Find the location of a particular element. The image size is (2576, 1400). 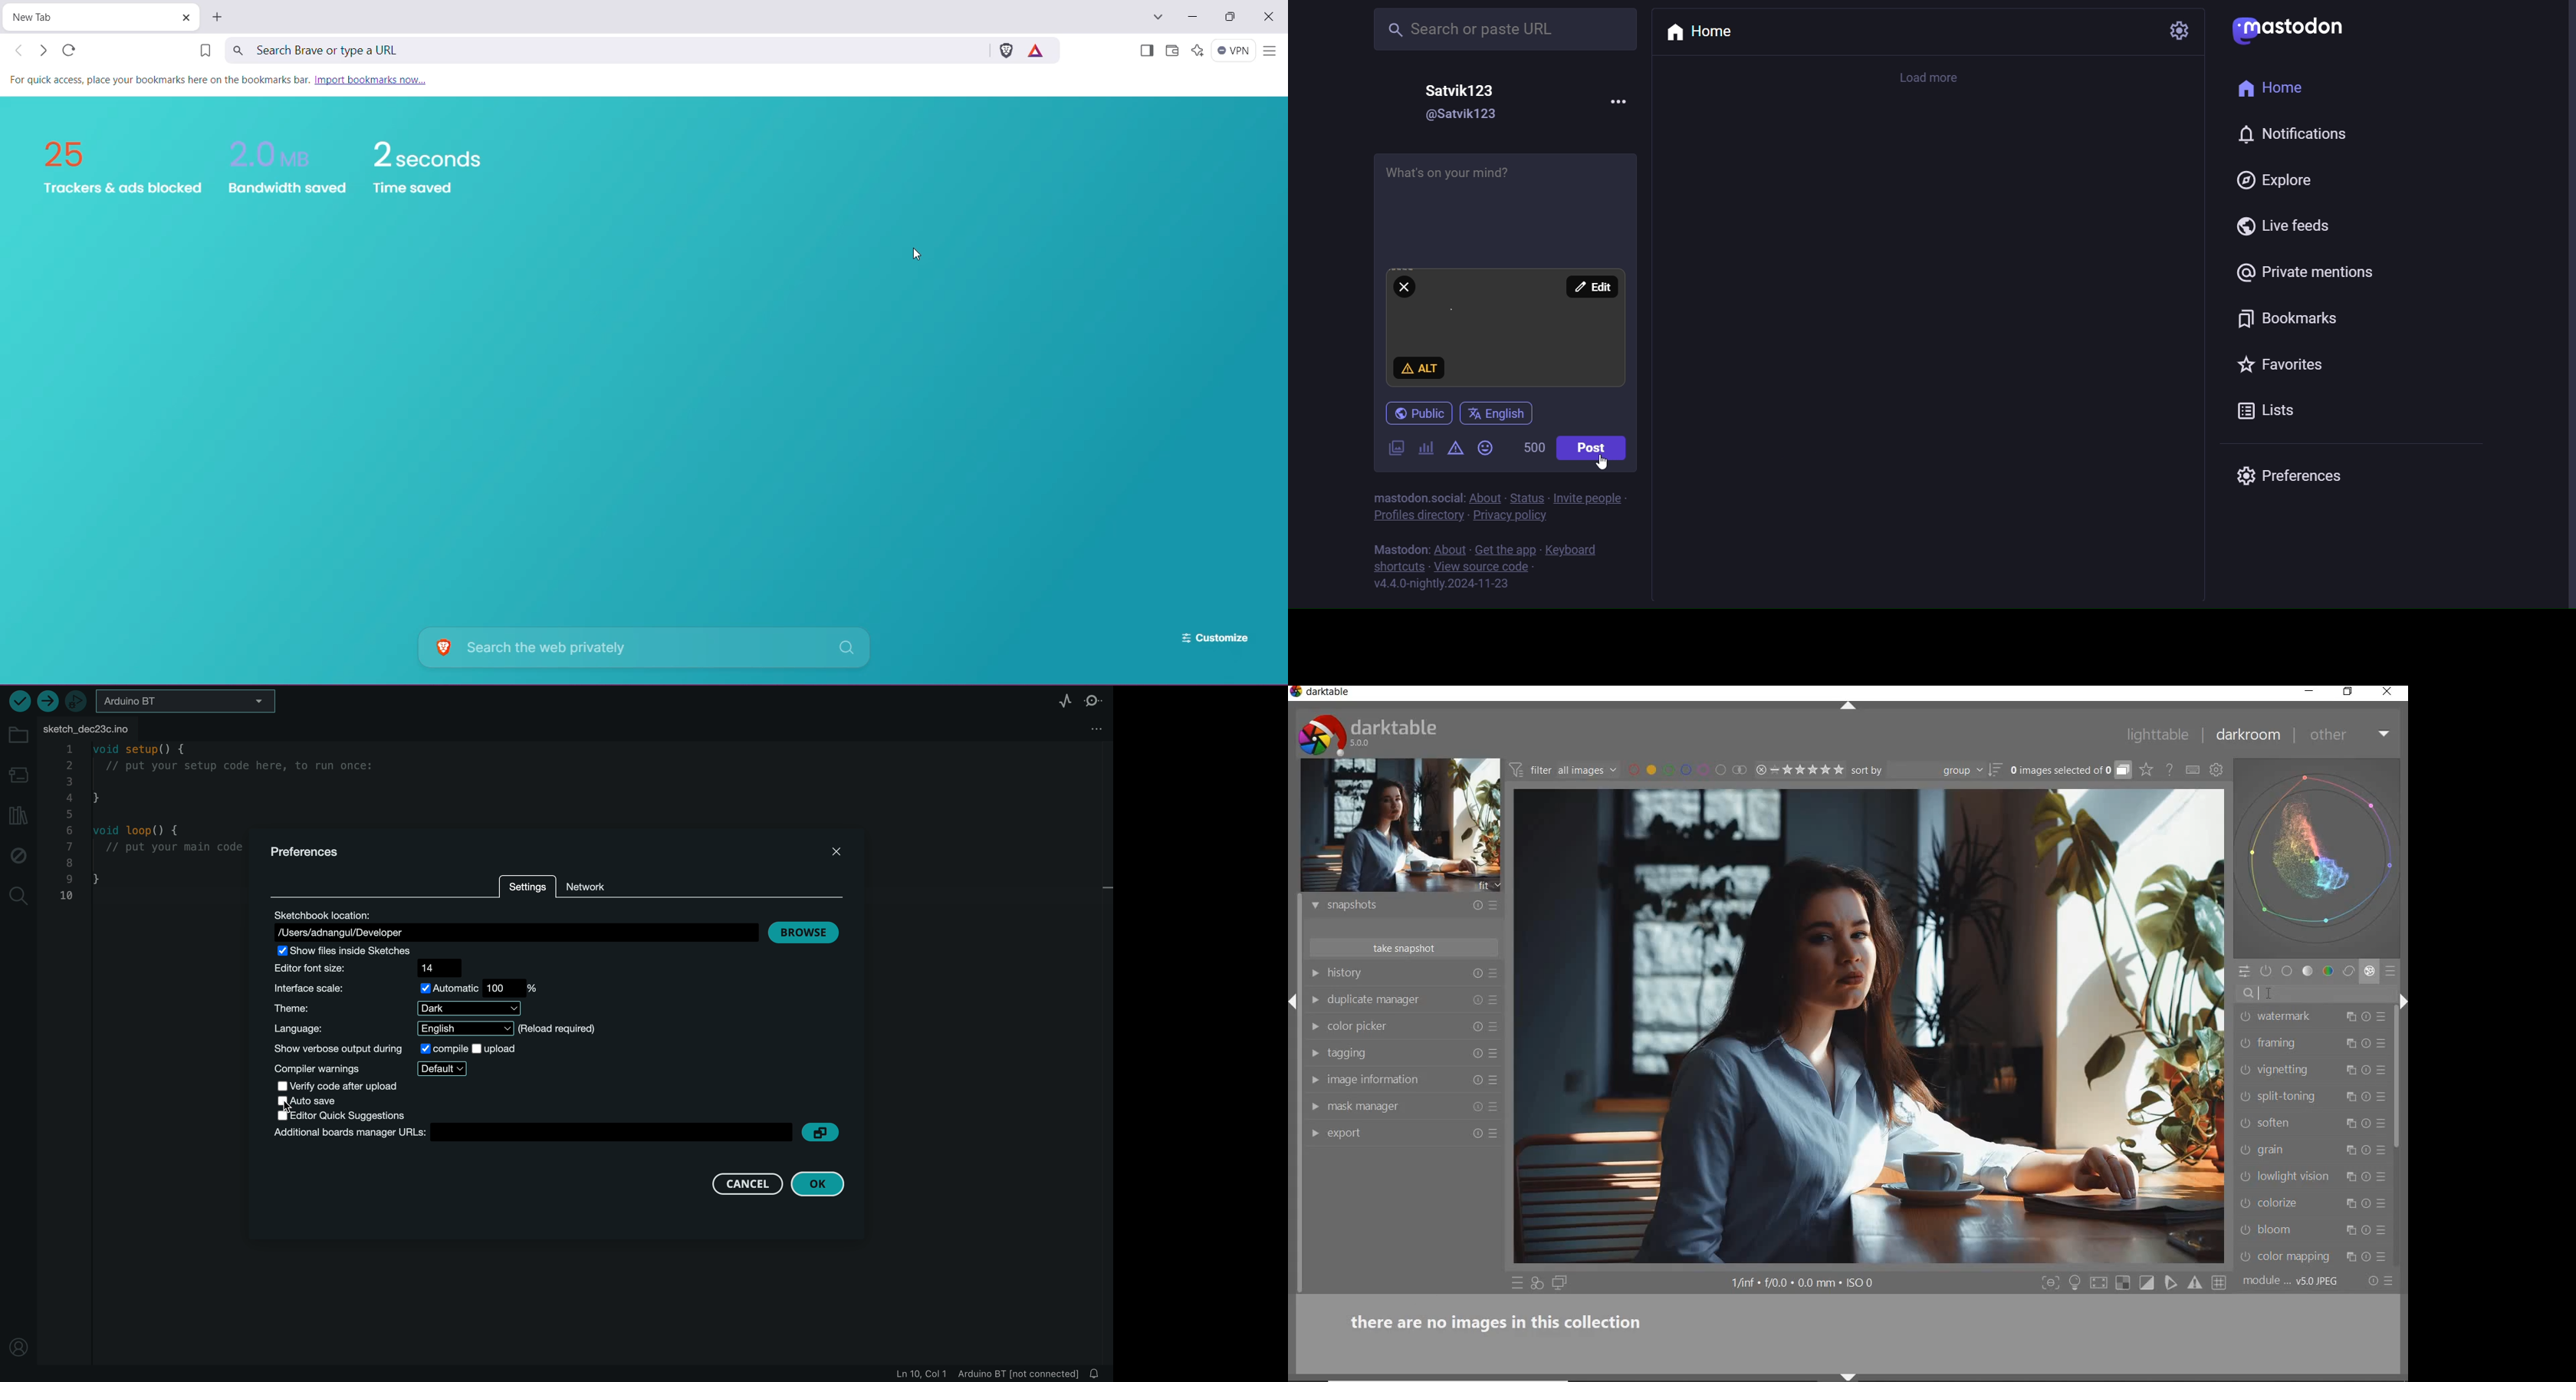

shift+ctrl+b is located at coordinates (1849, 1375).